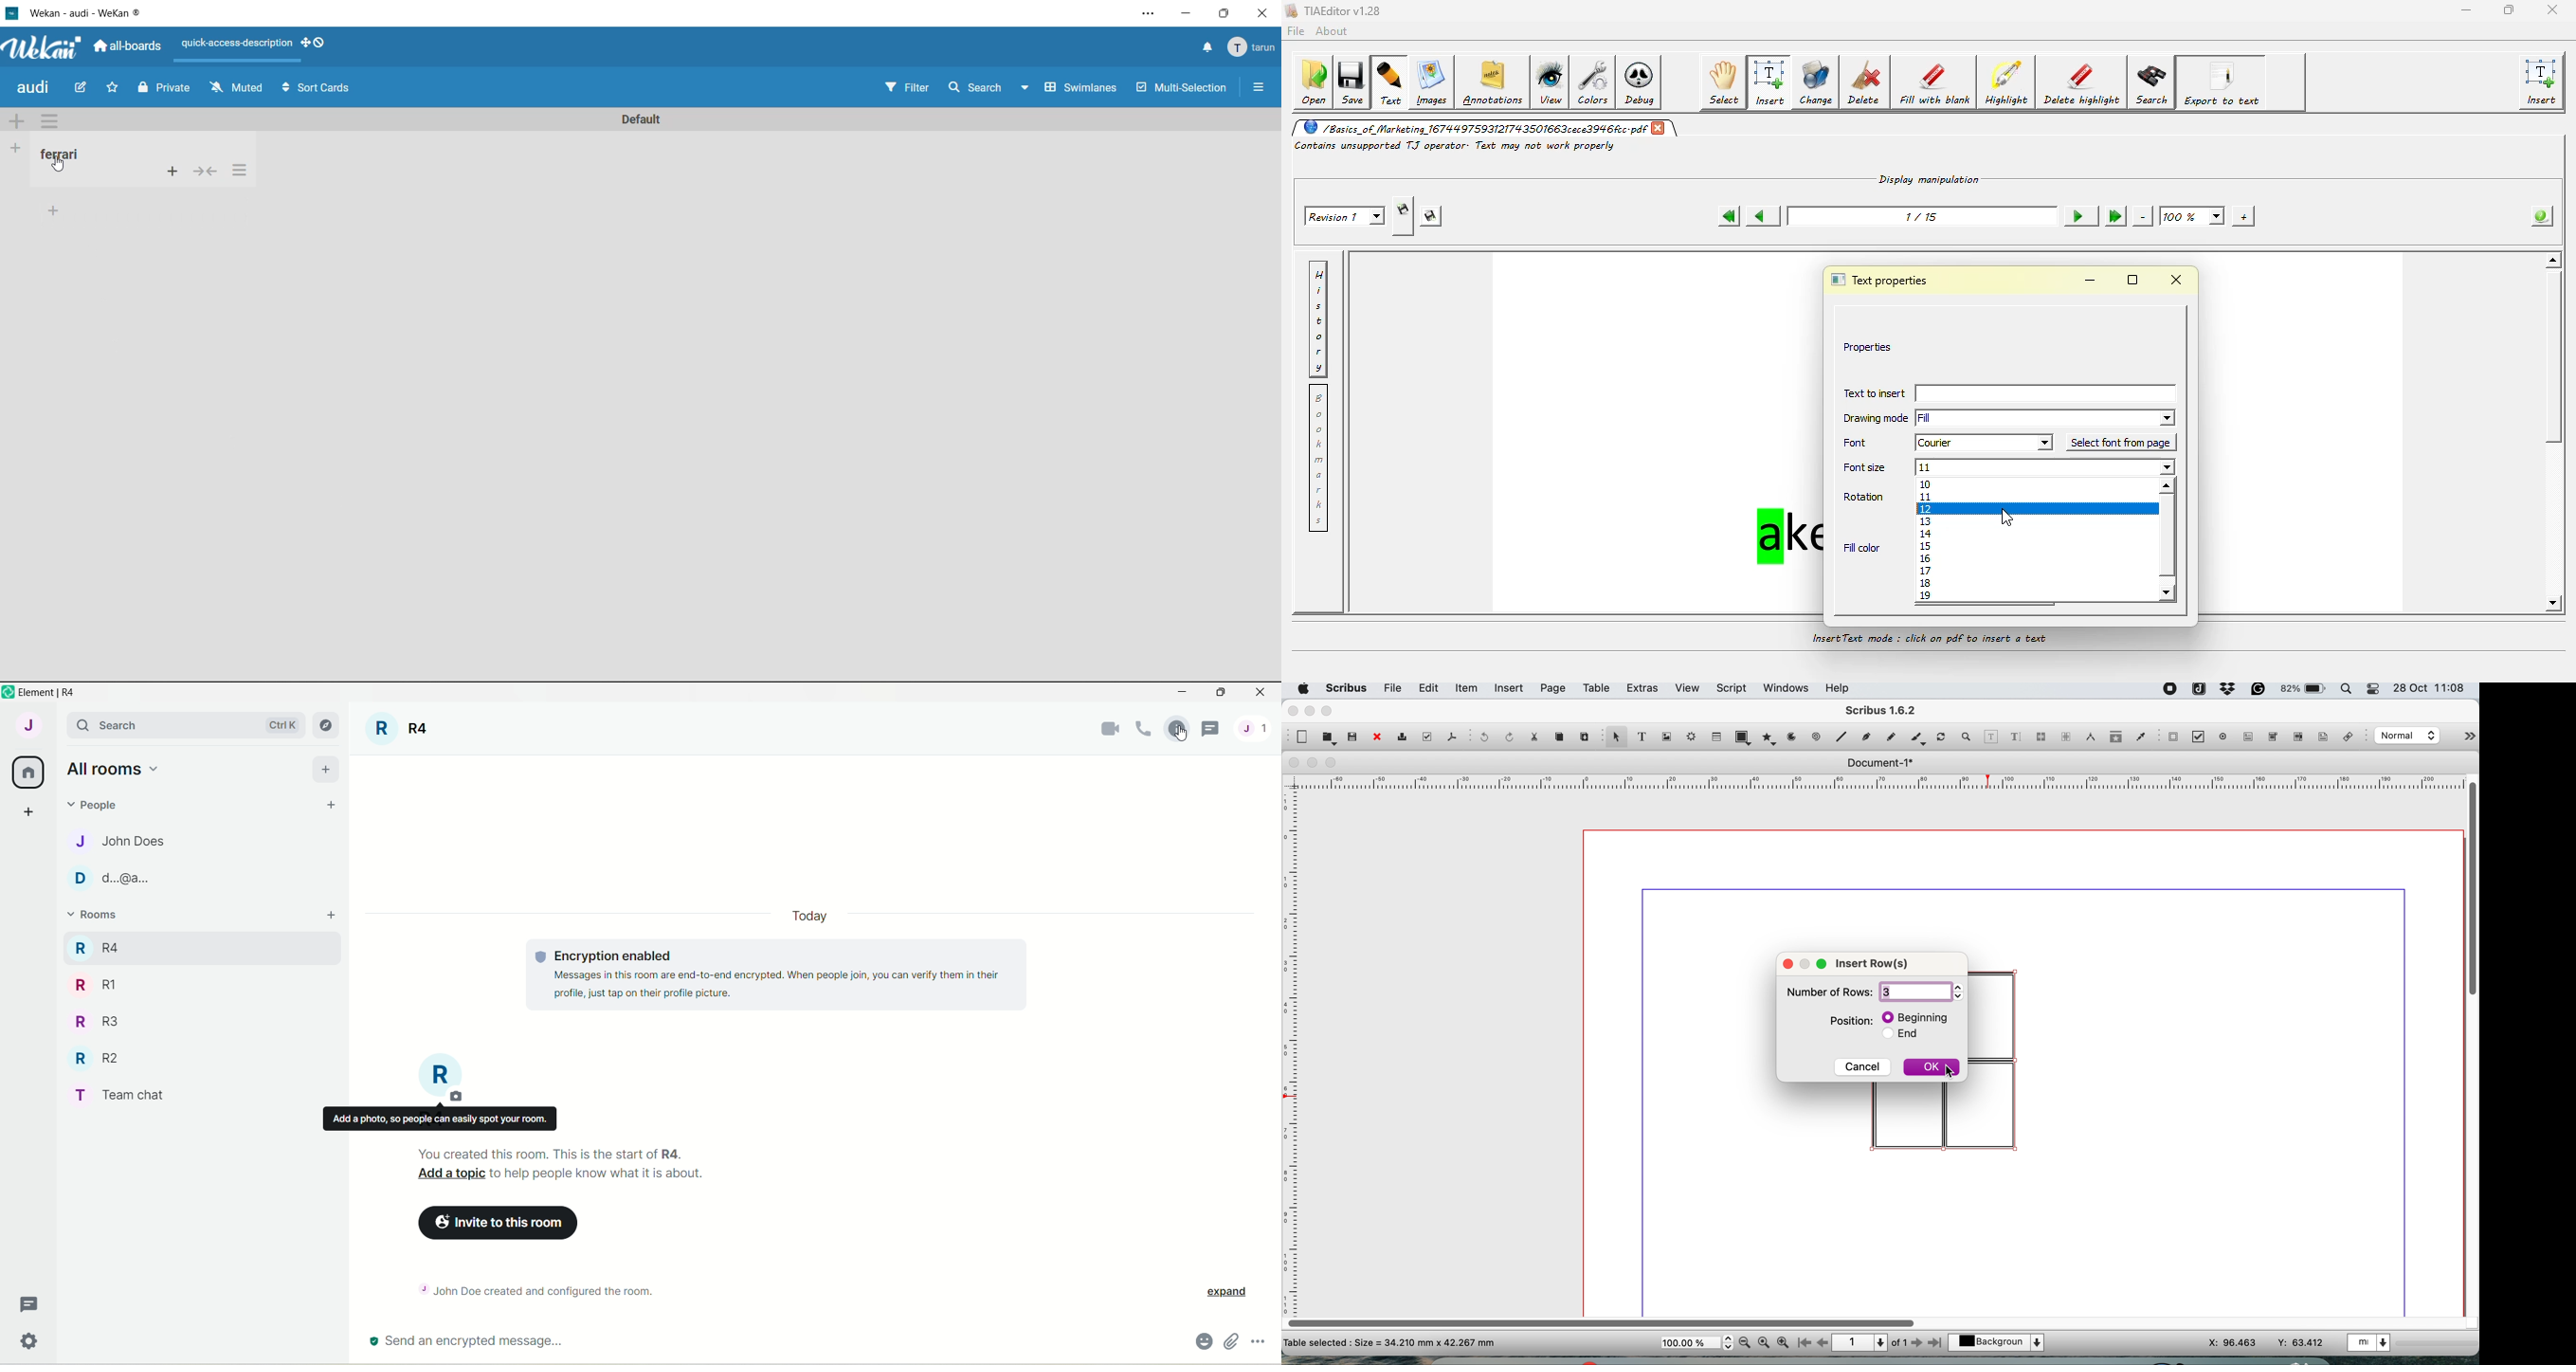 This screenshot has width=2576, height=1372. Describe the element at coordinates (1943, 737) in the screenshot. I see `rotate` at that location.